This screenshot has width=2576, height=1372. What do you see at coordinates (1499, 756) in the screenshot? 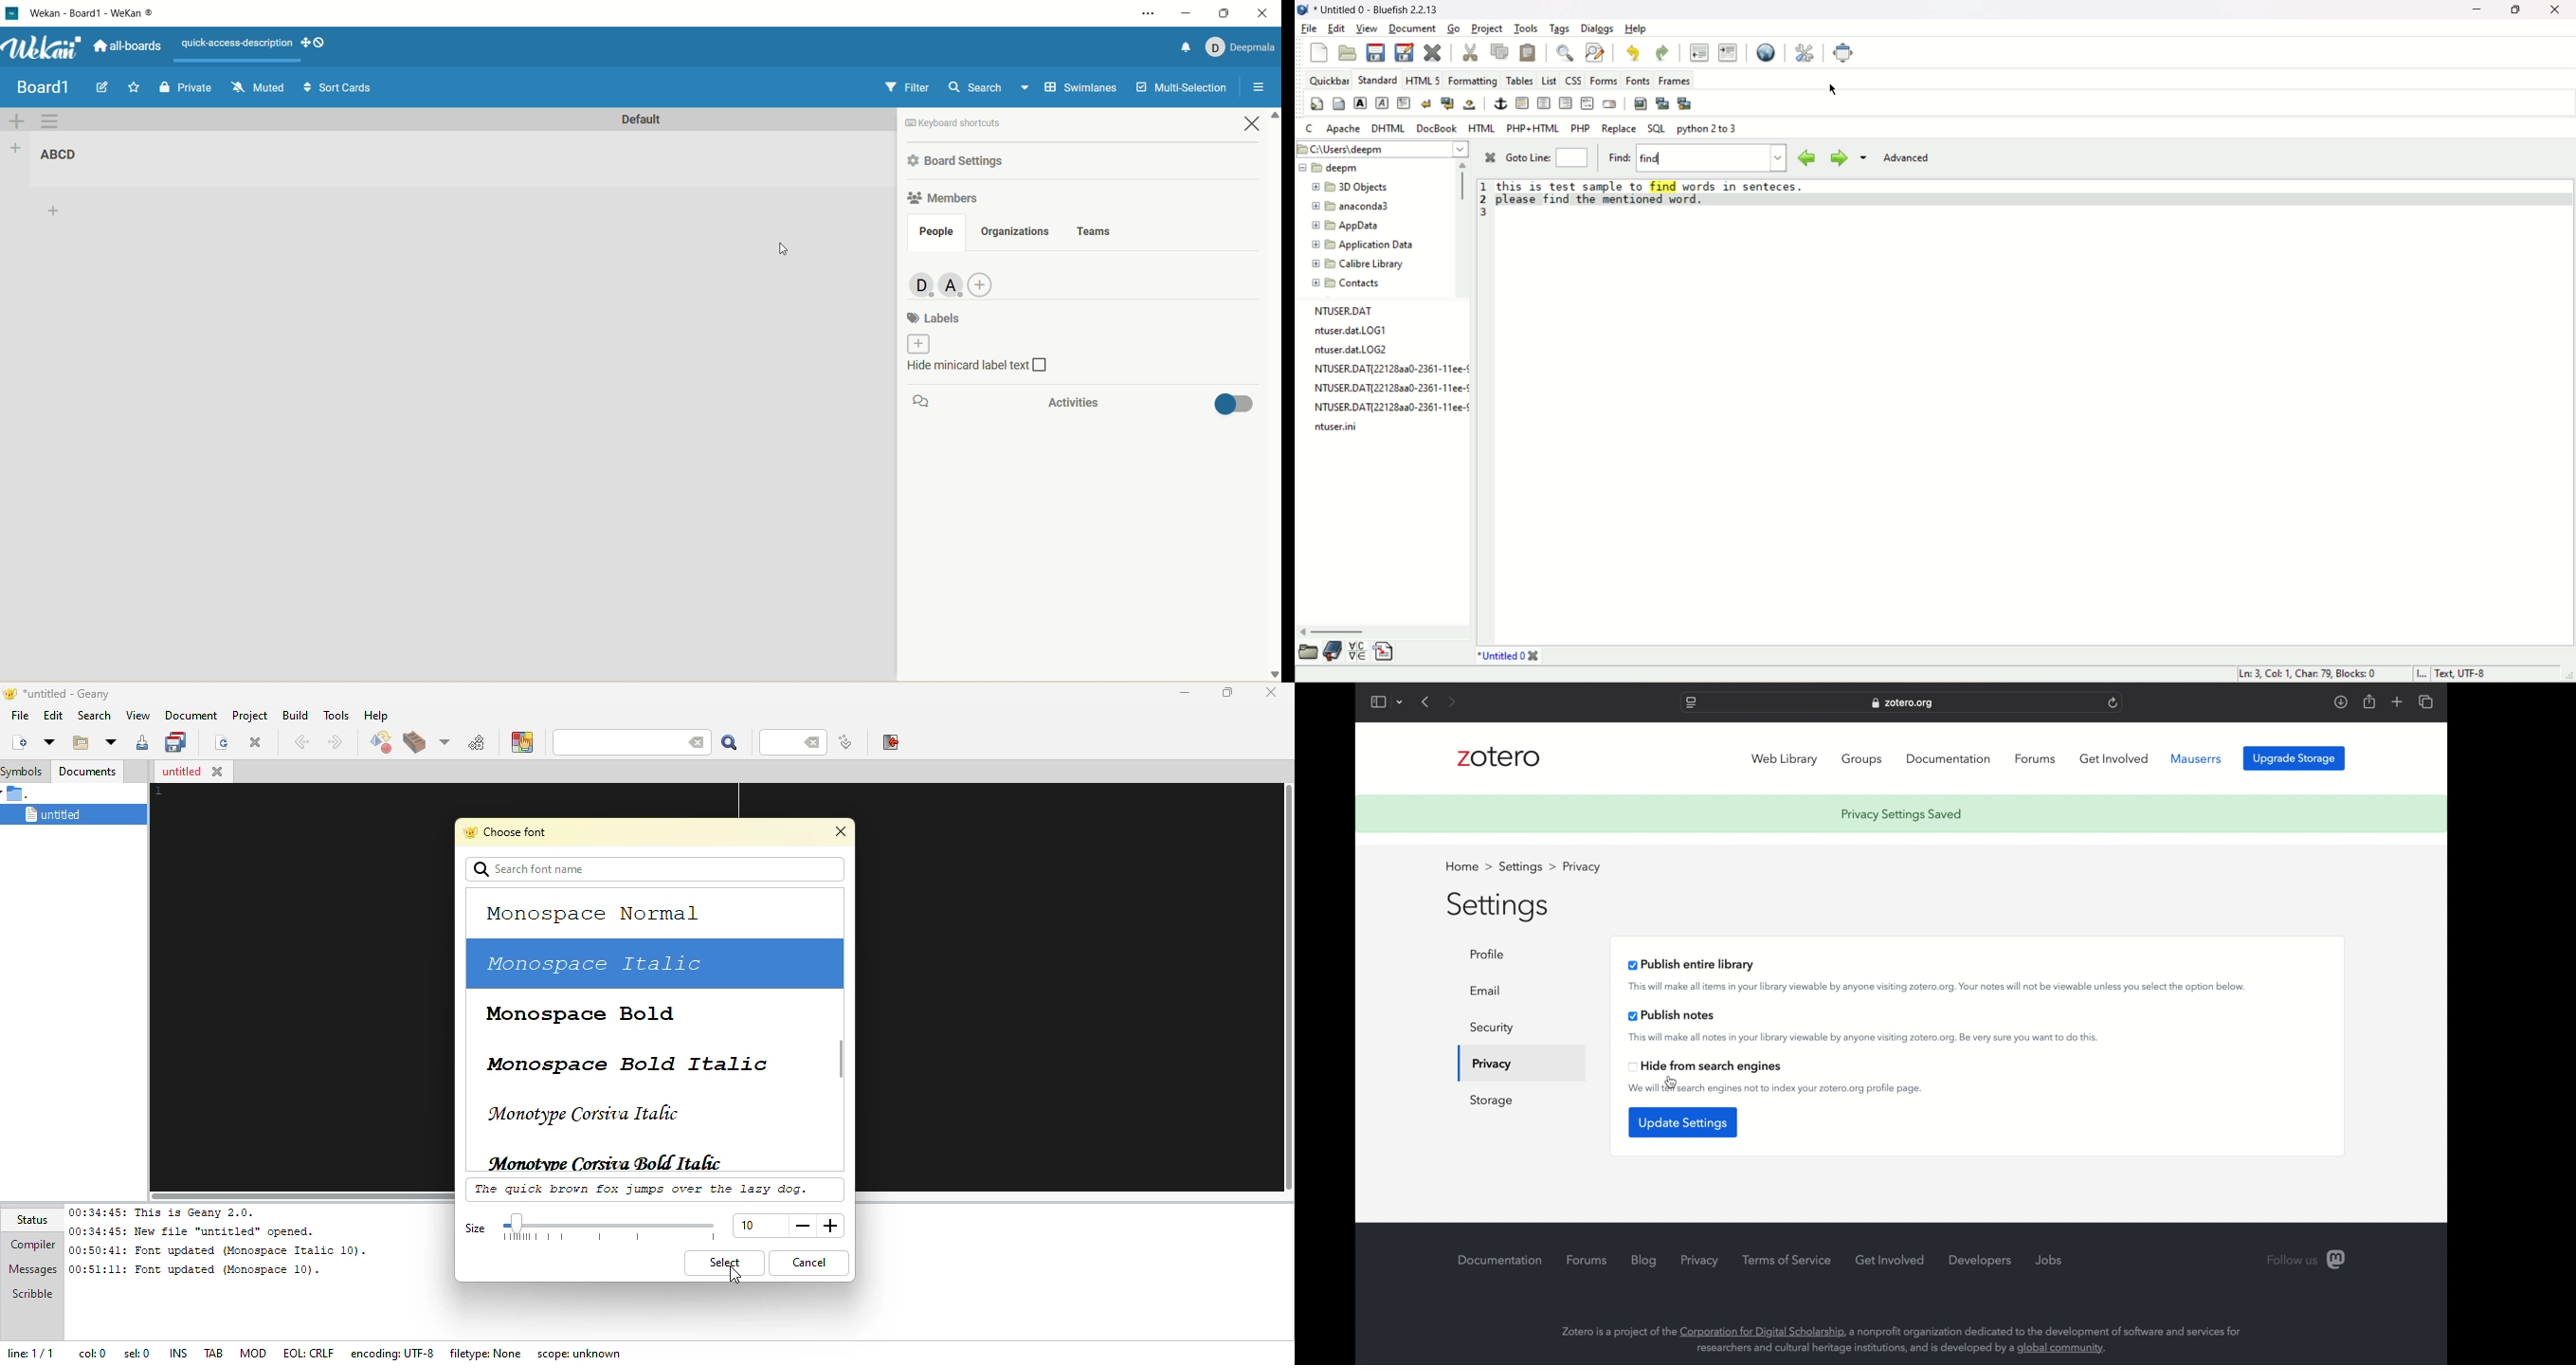
I see `zotero` at bounding box center [1499, 756].